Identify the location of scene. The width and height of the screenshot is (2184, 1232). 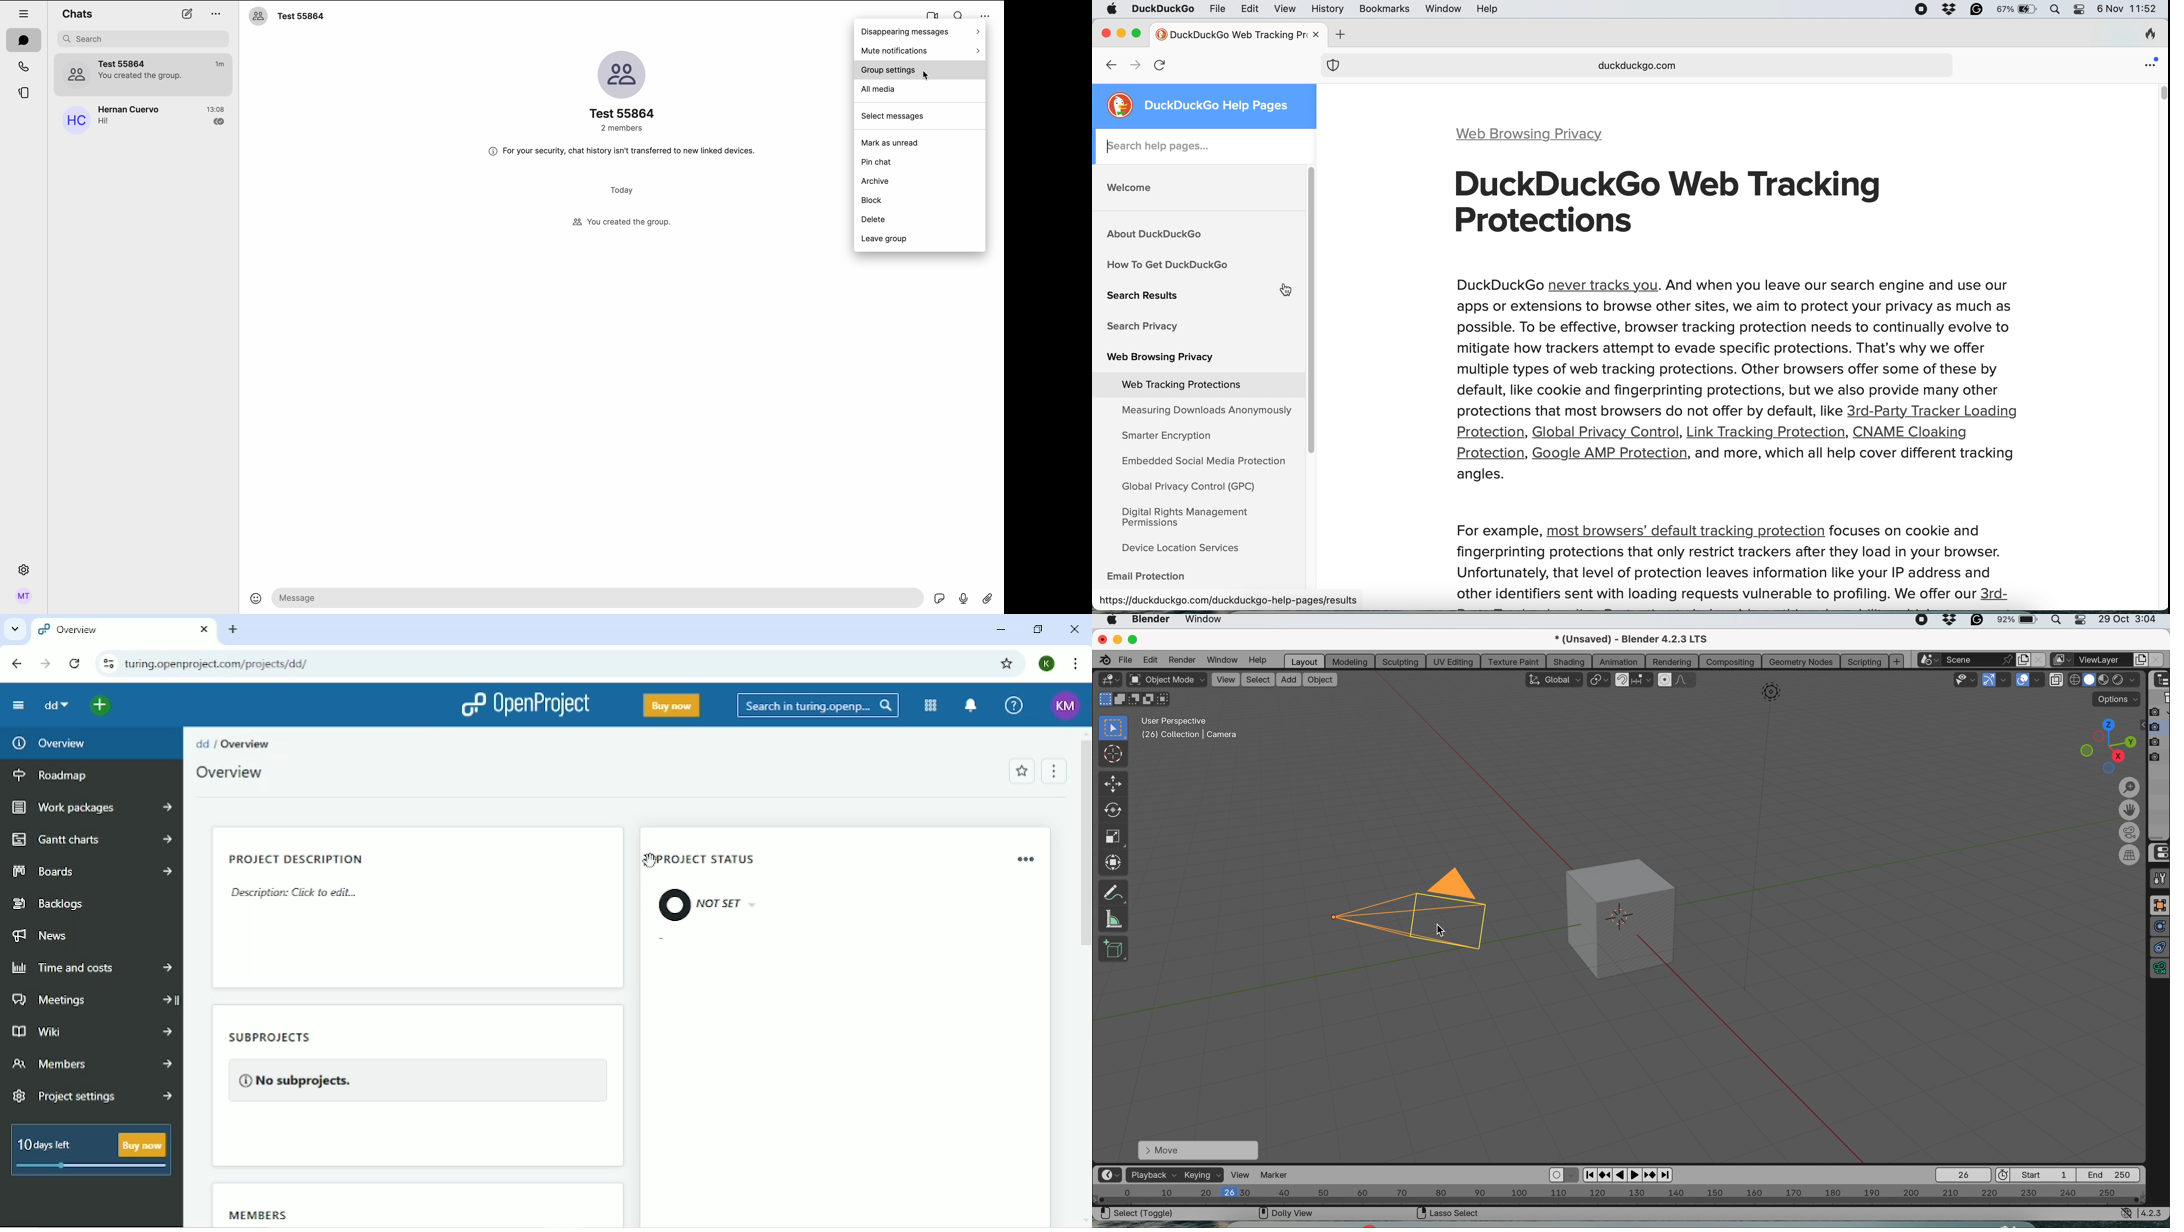
(1981, 660).